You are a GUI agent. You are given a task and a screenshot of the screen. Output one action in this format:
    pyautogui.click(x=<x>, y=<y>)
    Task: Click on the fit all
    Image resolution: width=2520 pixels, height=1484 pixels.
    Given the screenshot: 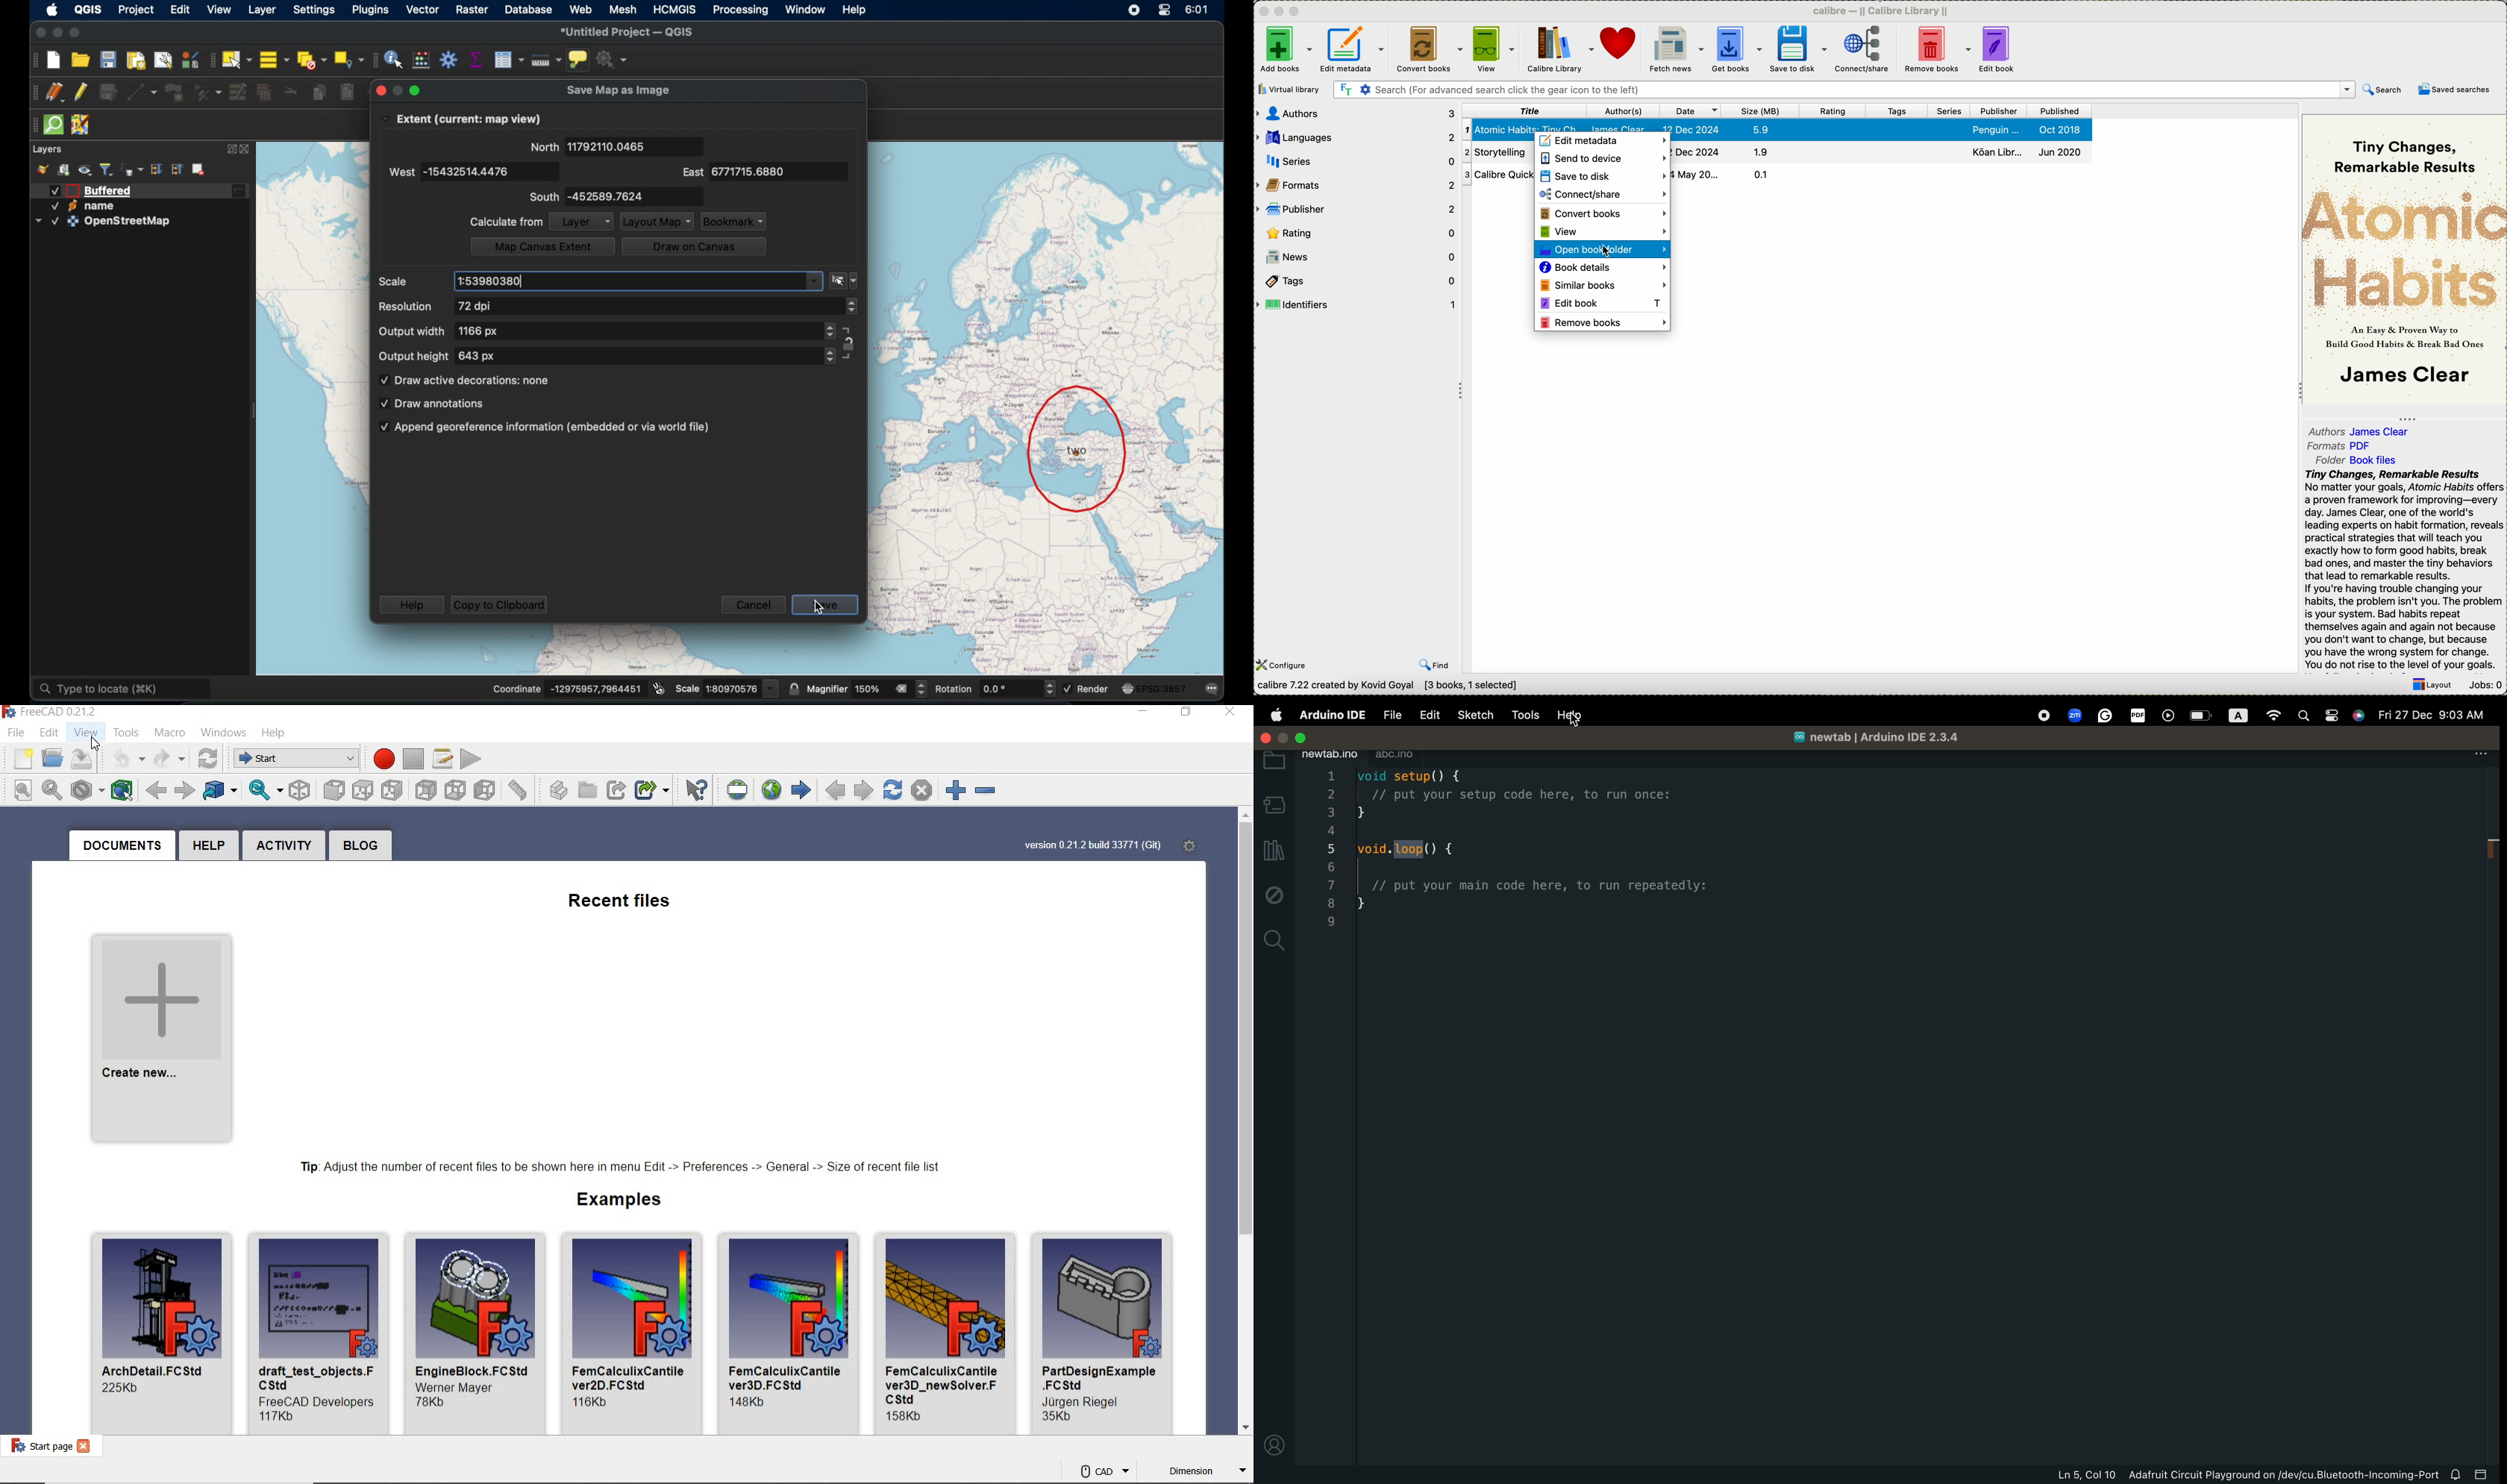 What is the action you would take?
    pyautogui.click(x=20, y=790)
    